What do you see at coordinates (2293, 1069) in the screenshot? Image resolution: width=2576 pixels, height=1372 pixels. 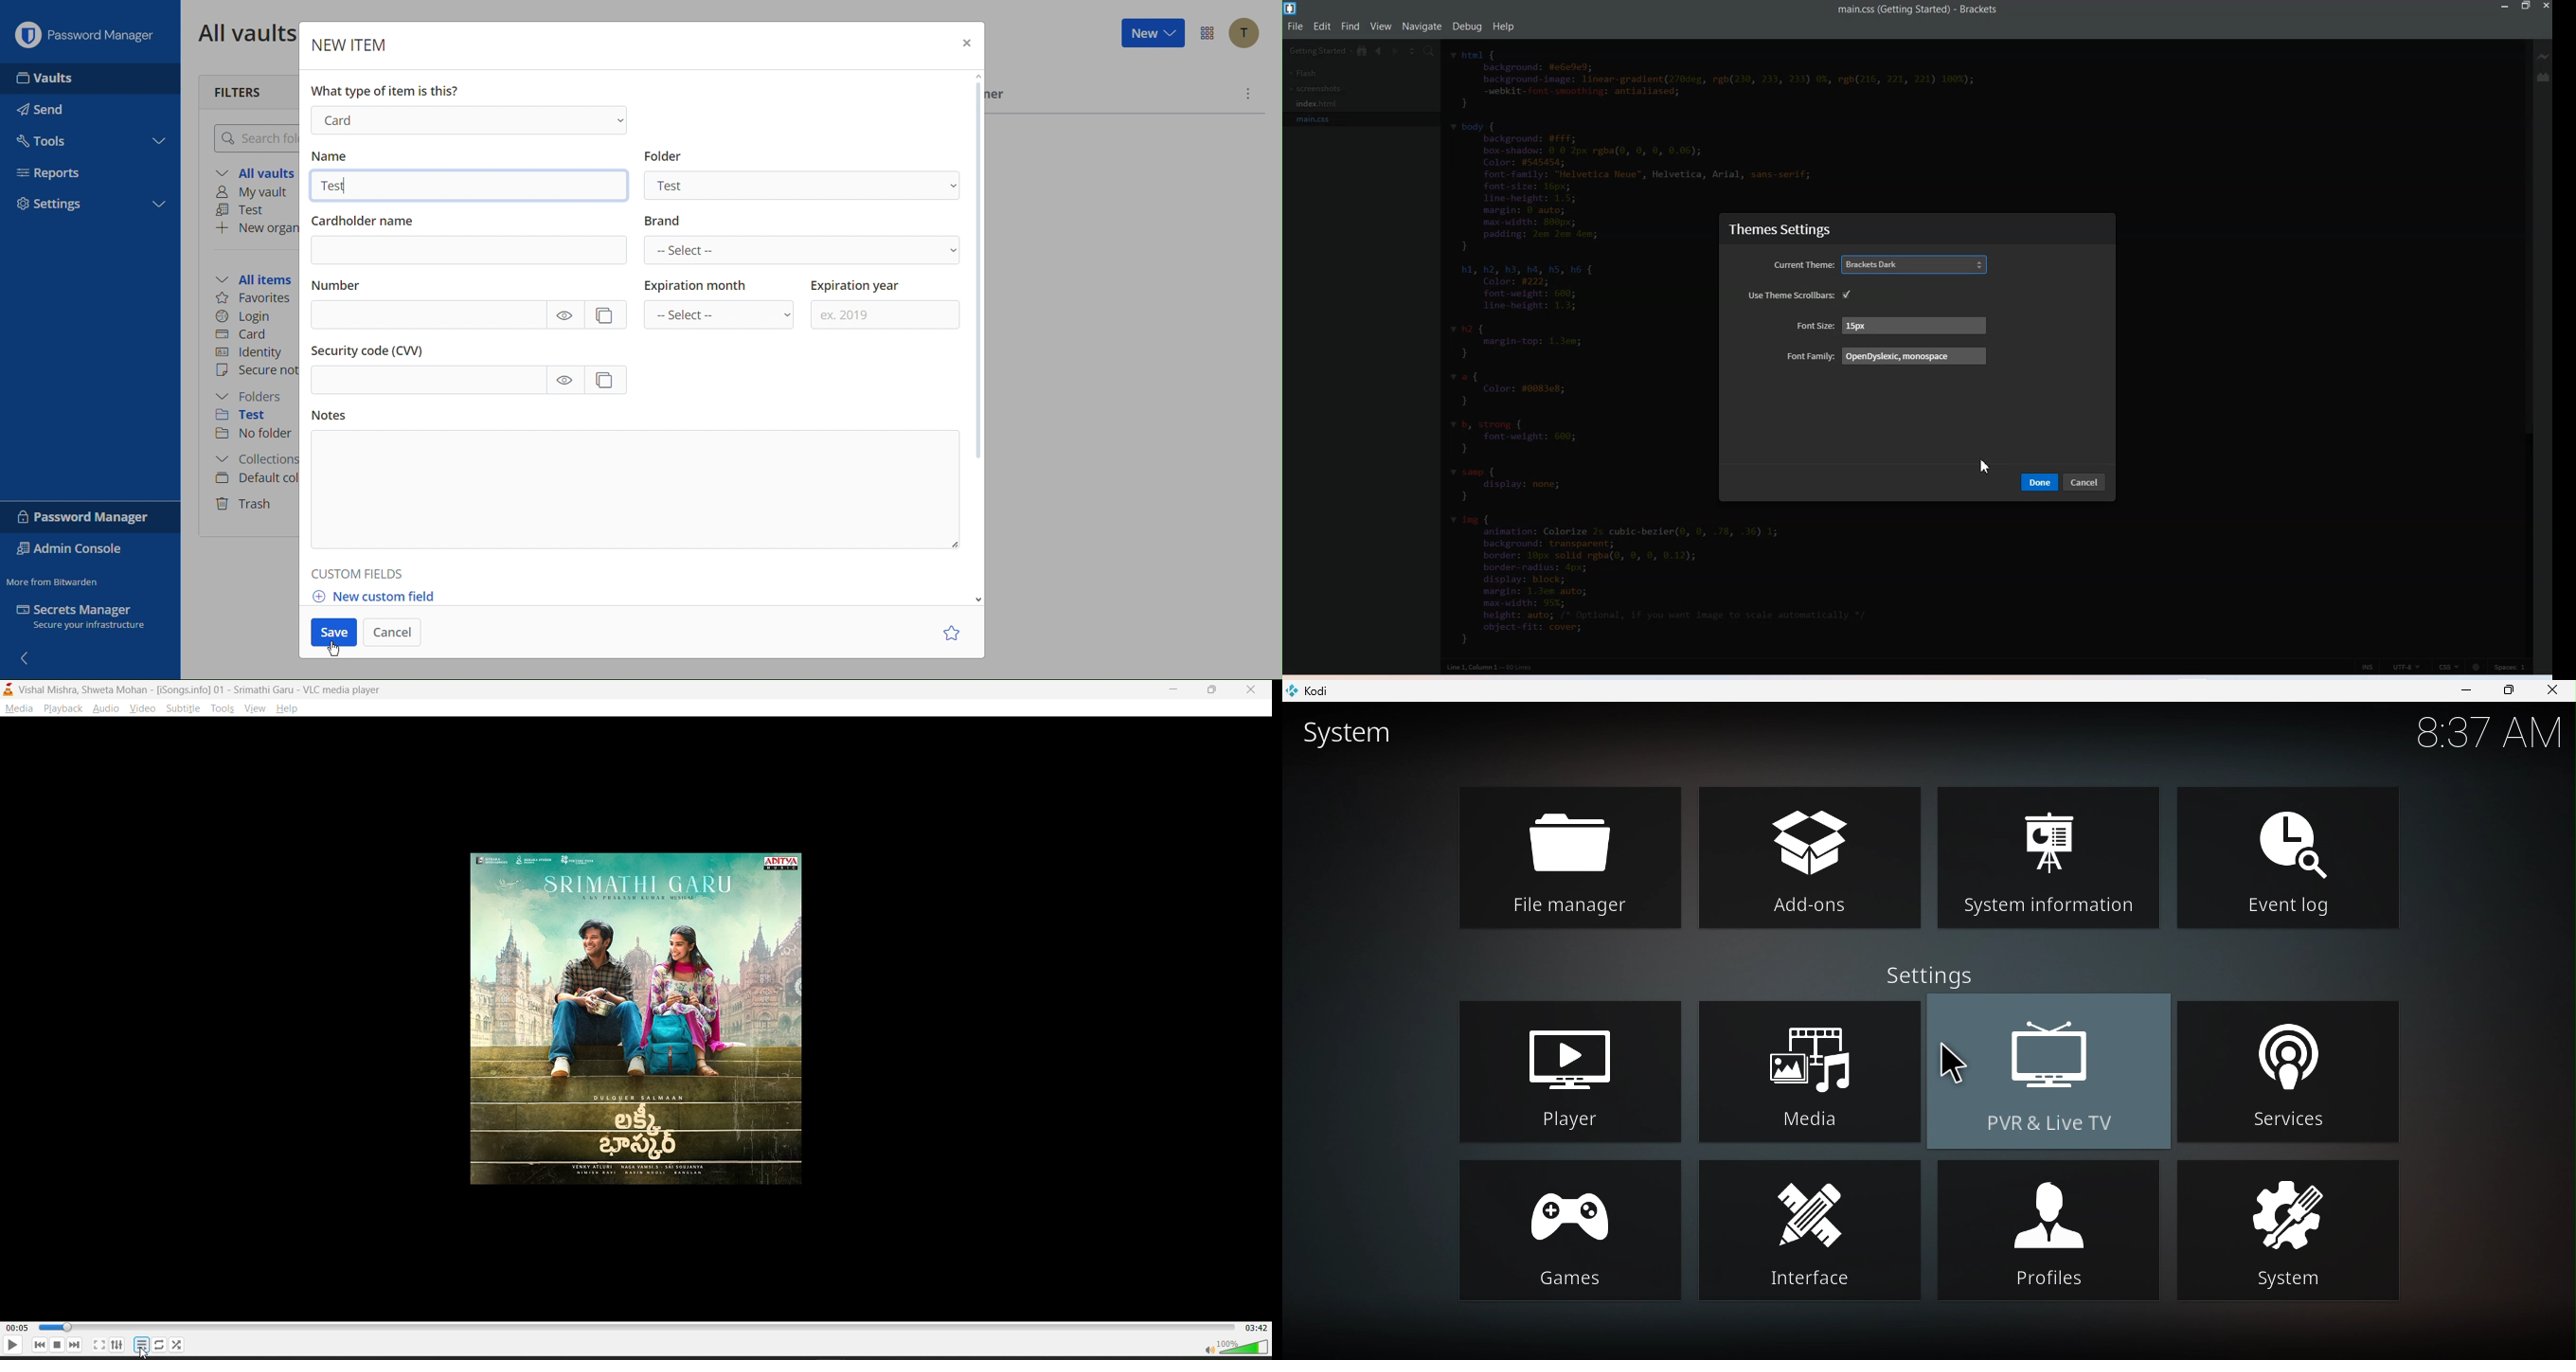 I see `Services` at bounding box center [2293, 1069].